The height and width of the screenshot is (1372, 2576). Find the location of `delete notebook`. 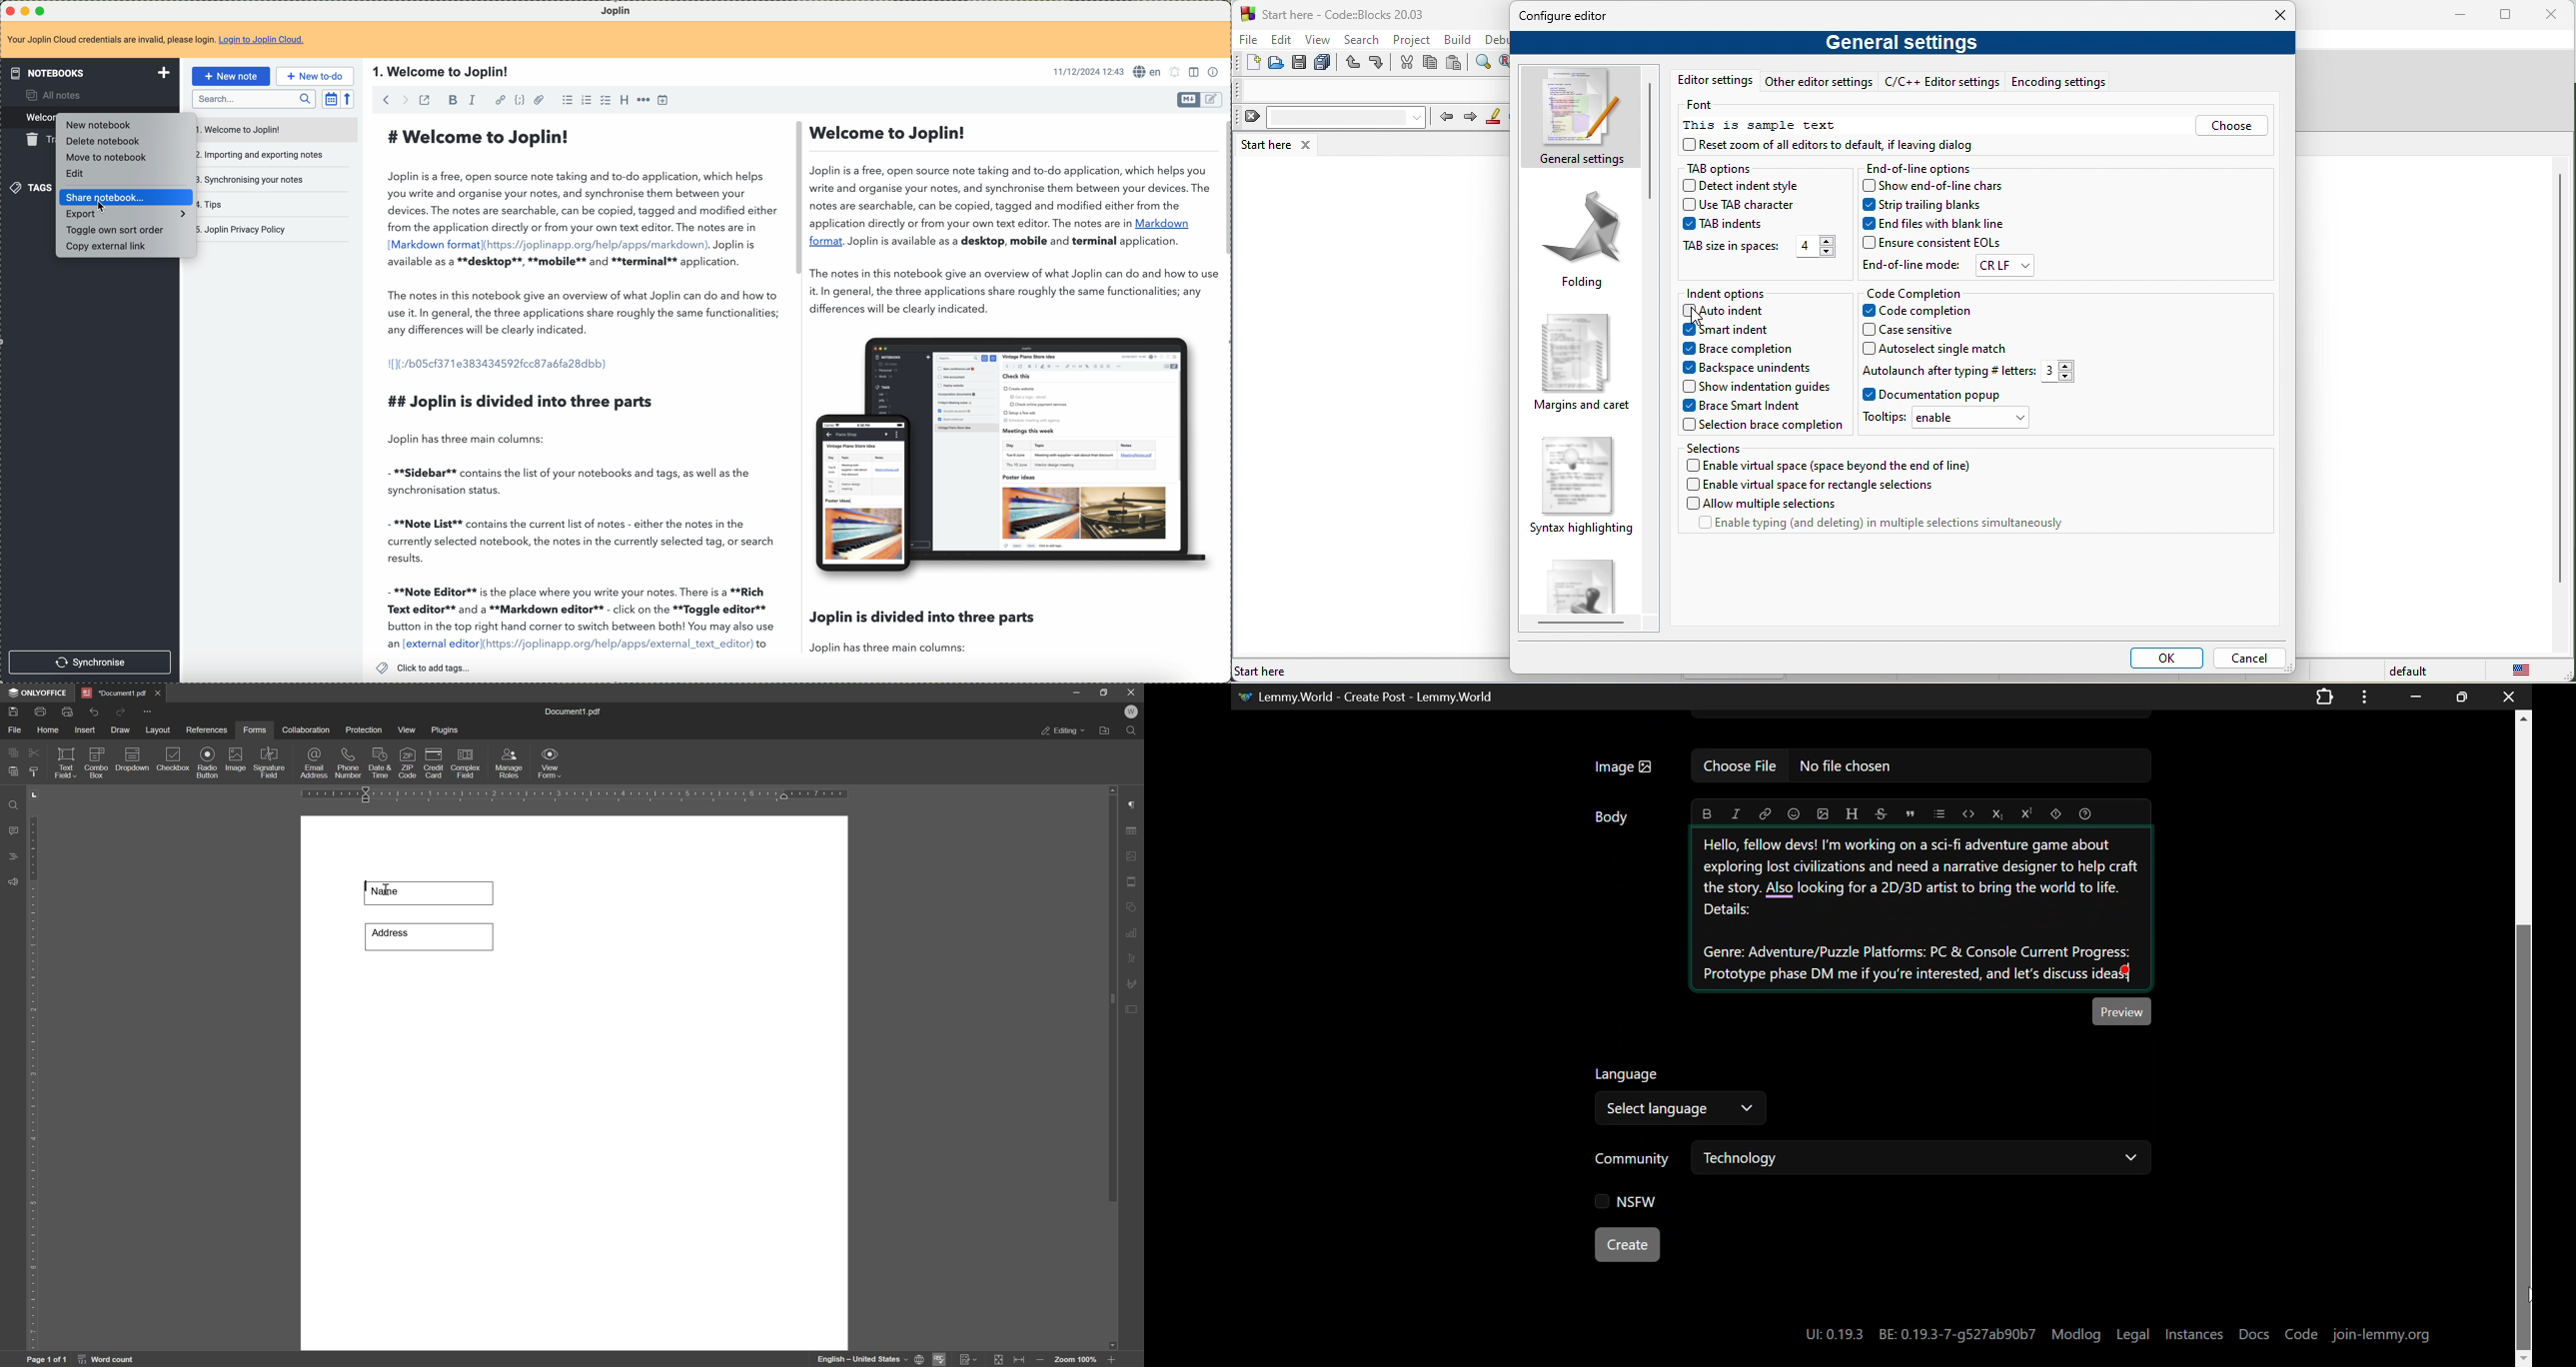

delete notebook is located at coordinates (103, 142).